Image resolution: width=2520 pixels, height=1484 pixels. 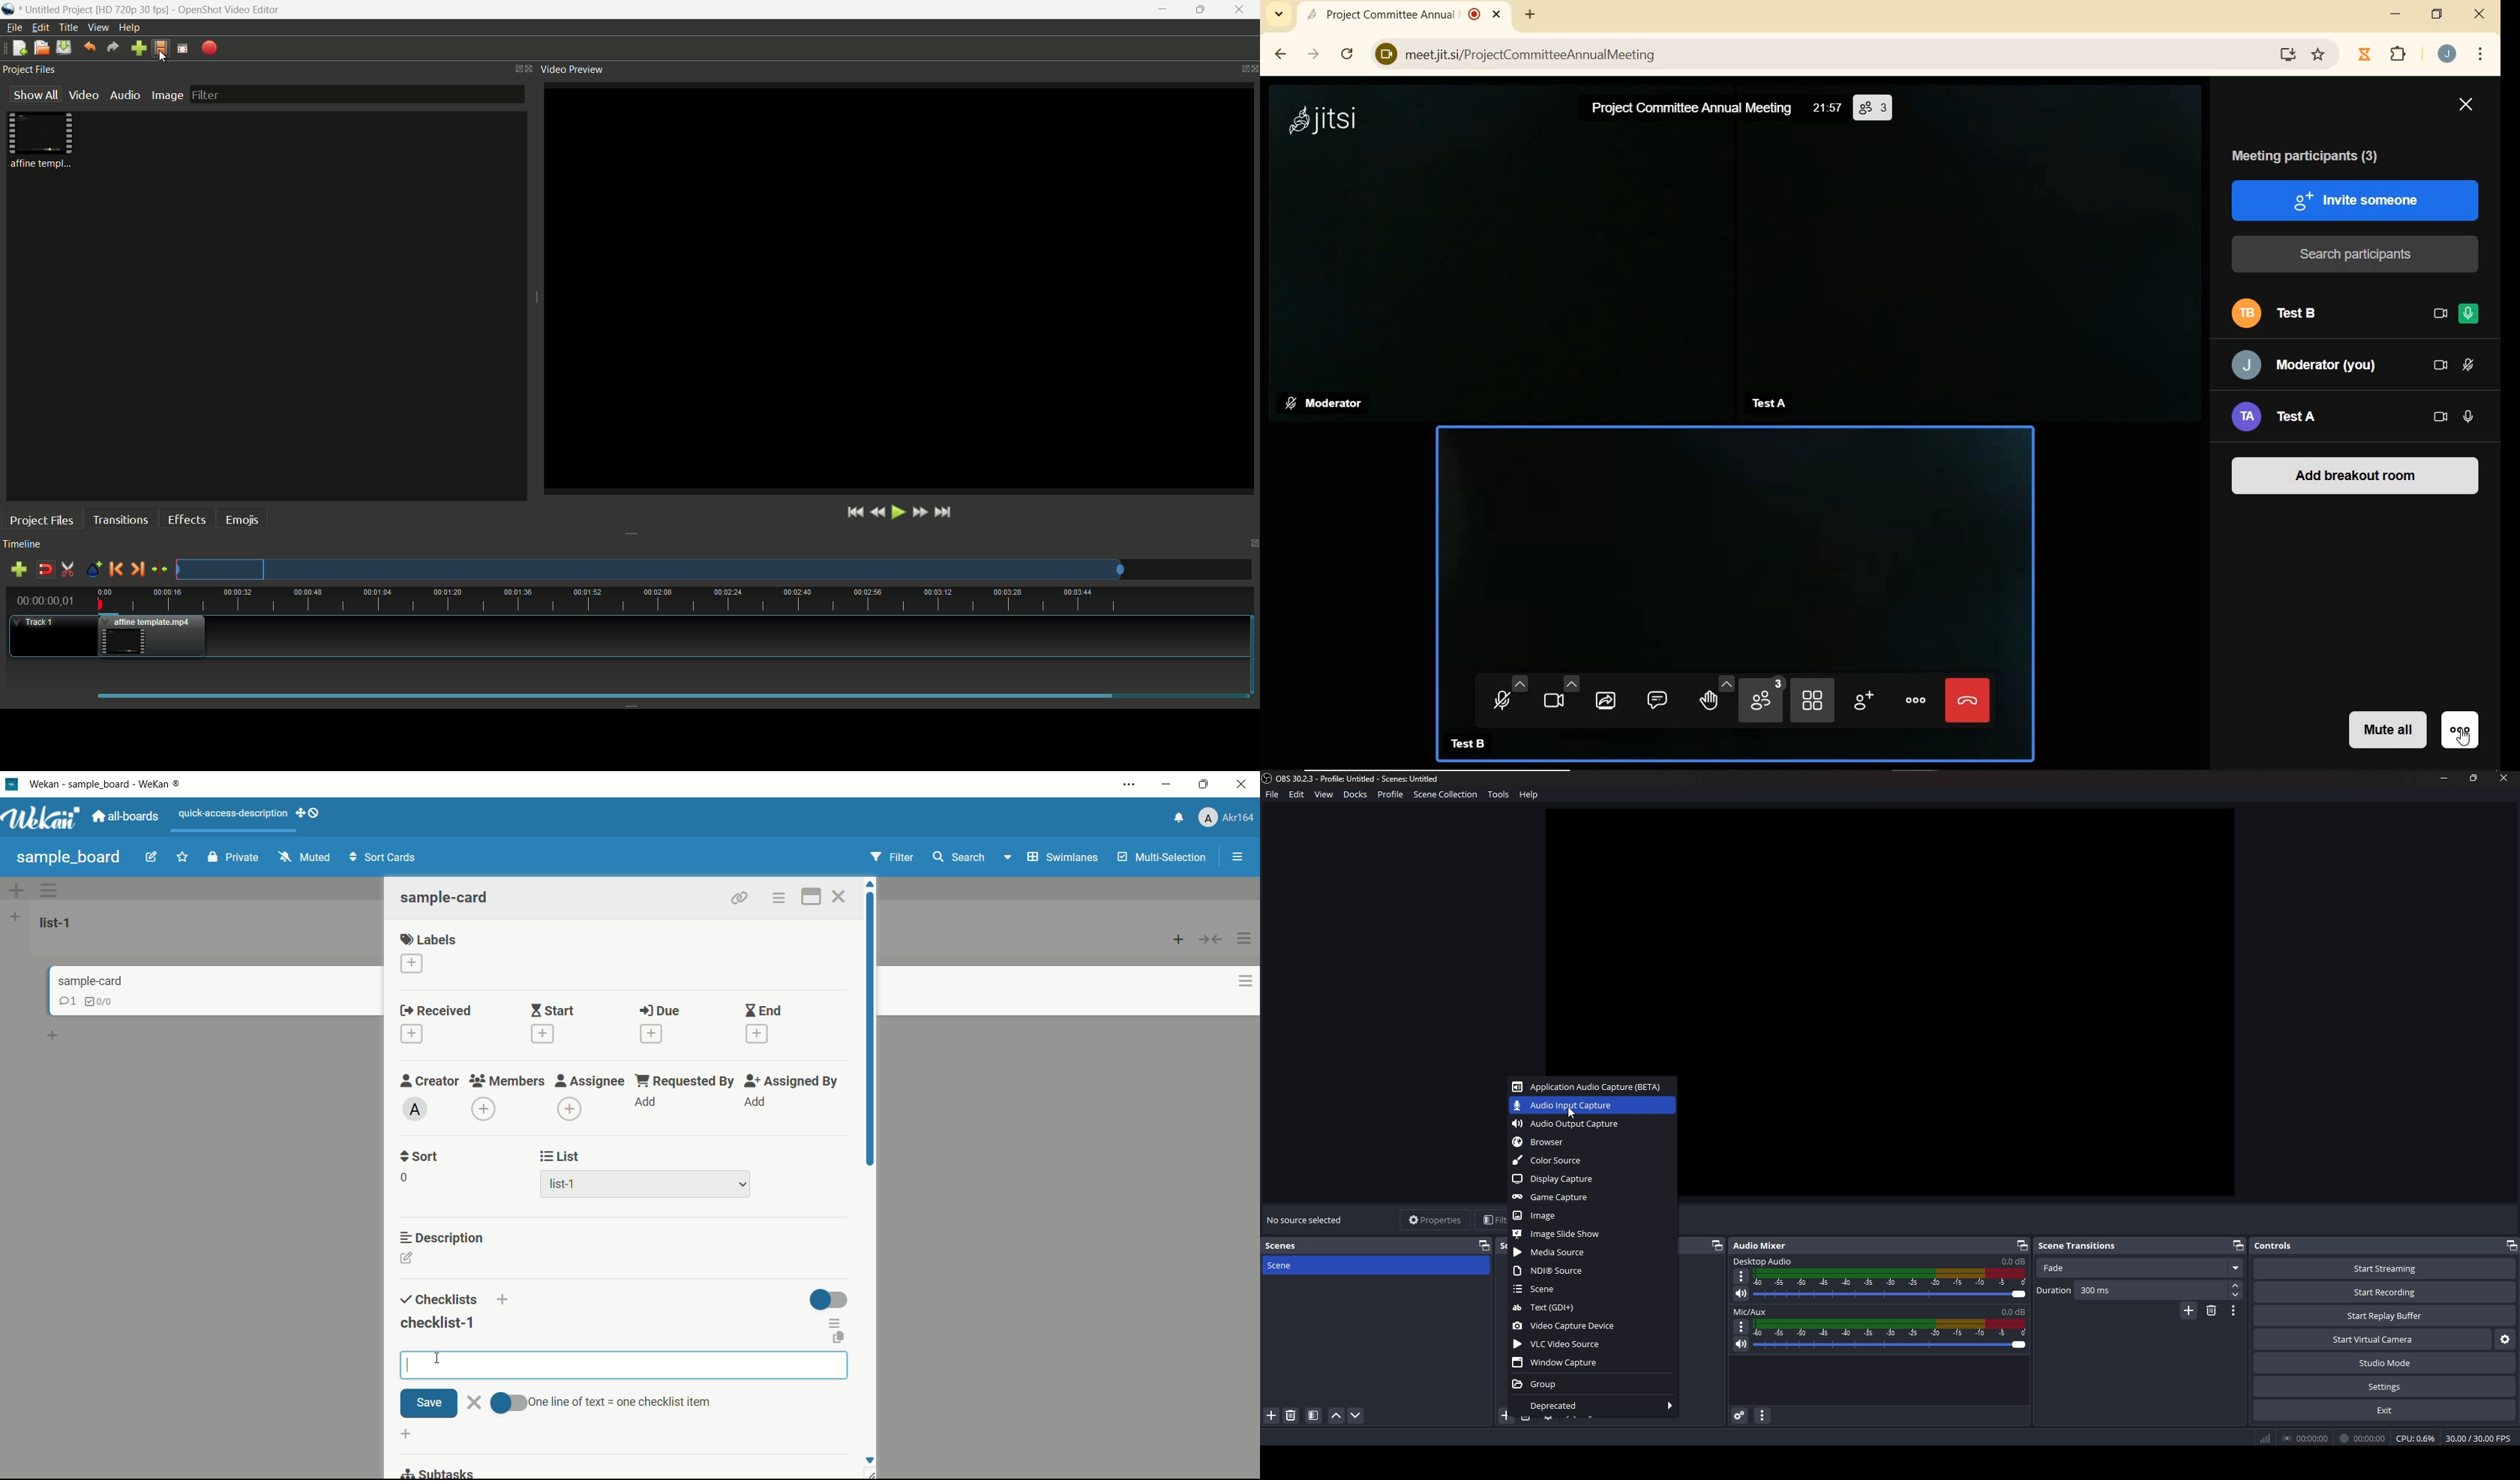 What do you see at coordinates (2465, 107) in the screenshot?
I see `CLOSE` at bounding box center [2465, 107].